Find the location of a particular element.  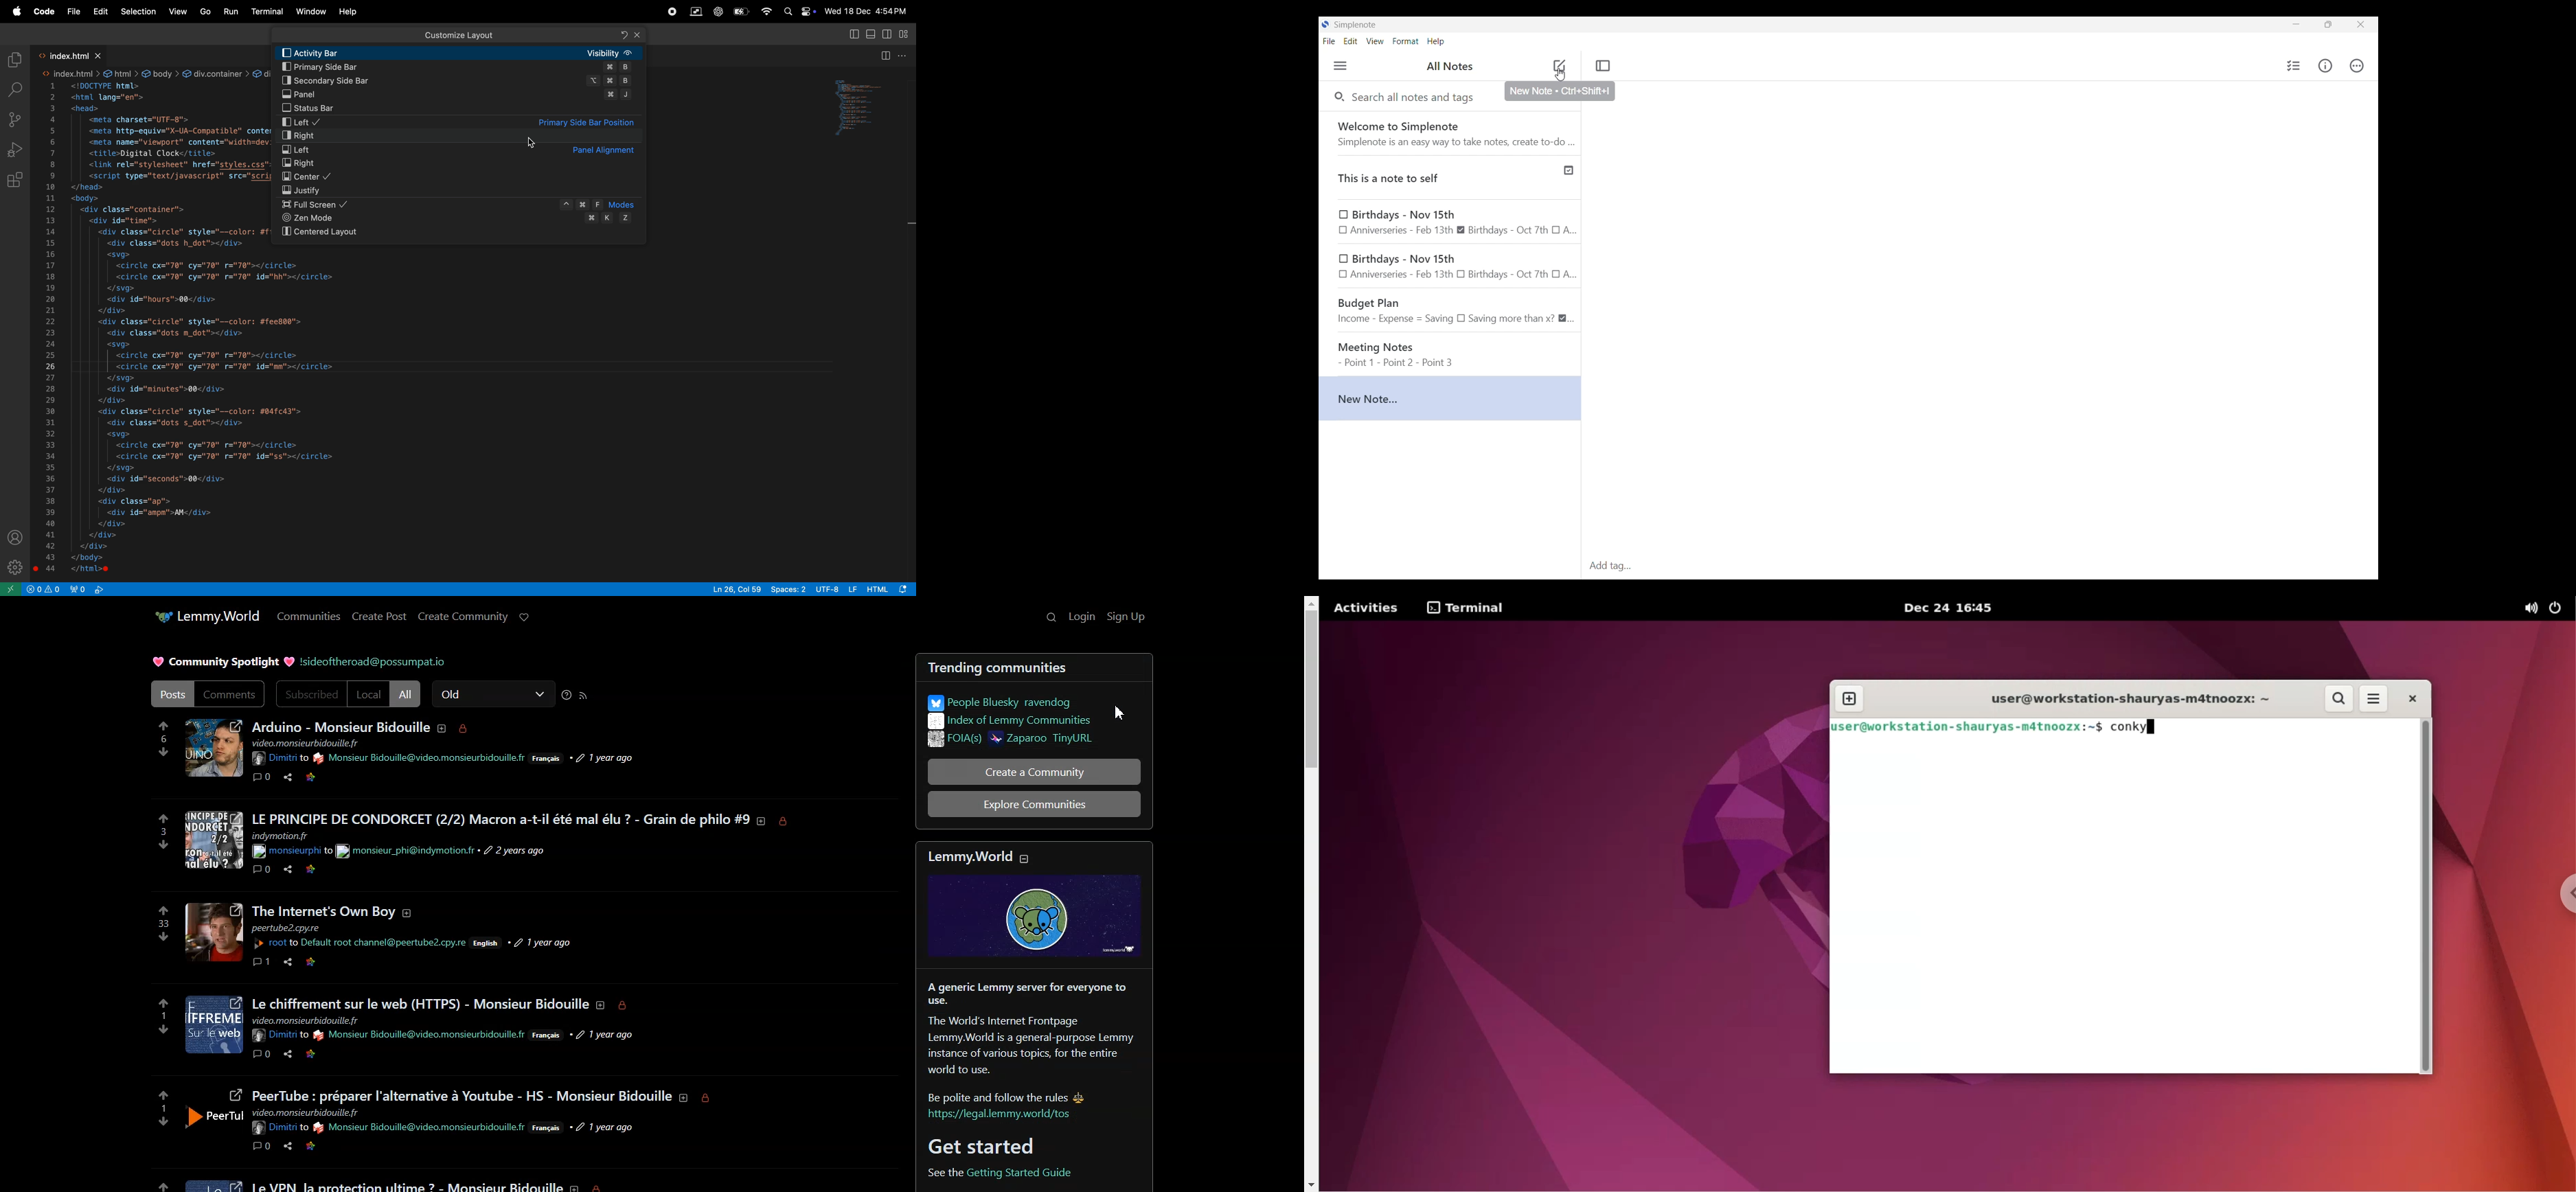

Software name is located at coordinates (1356, 25).